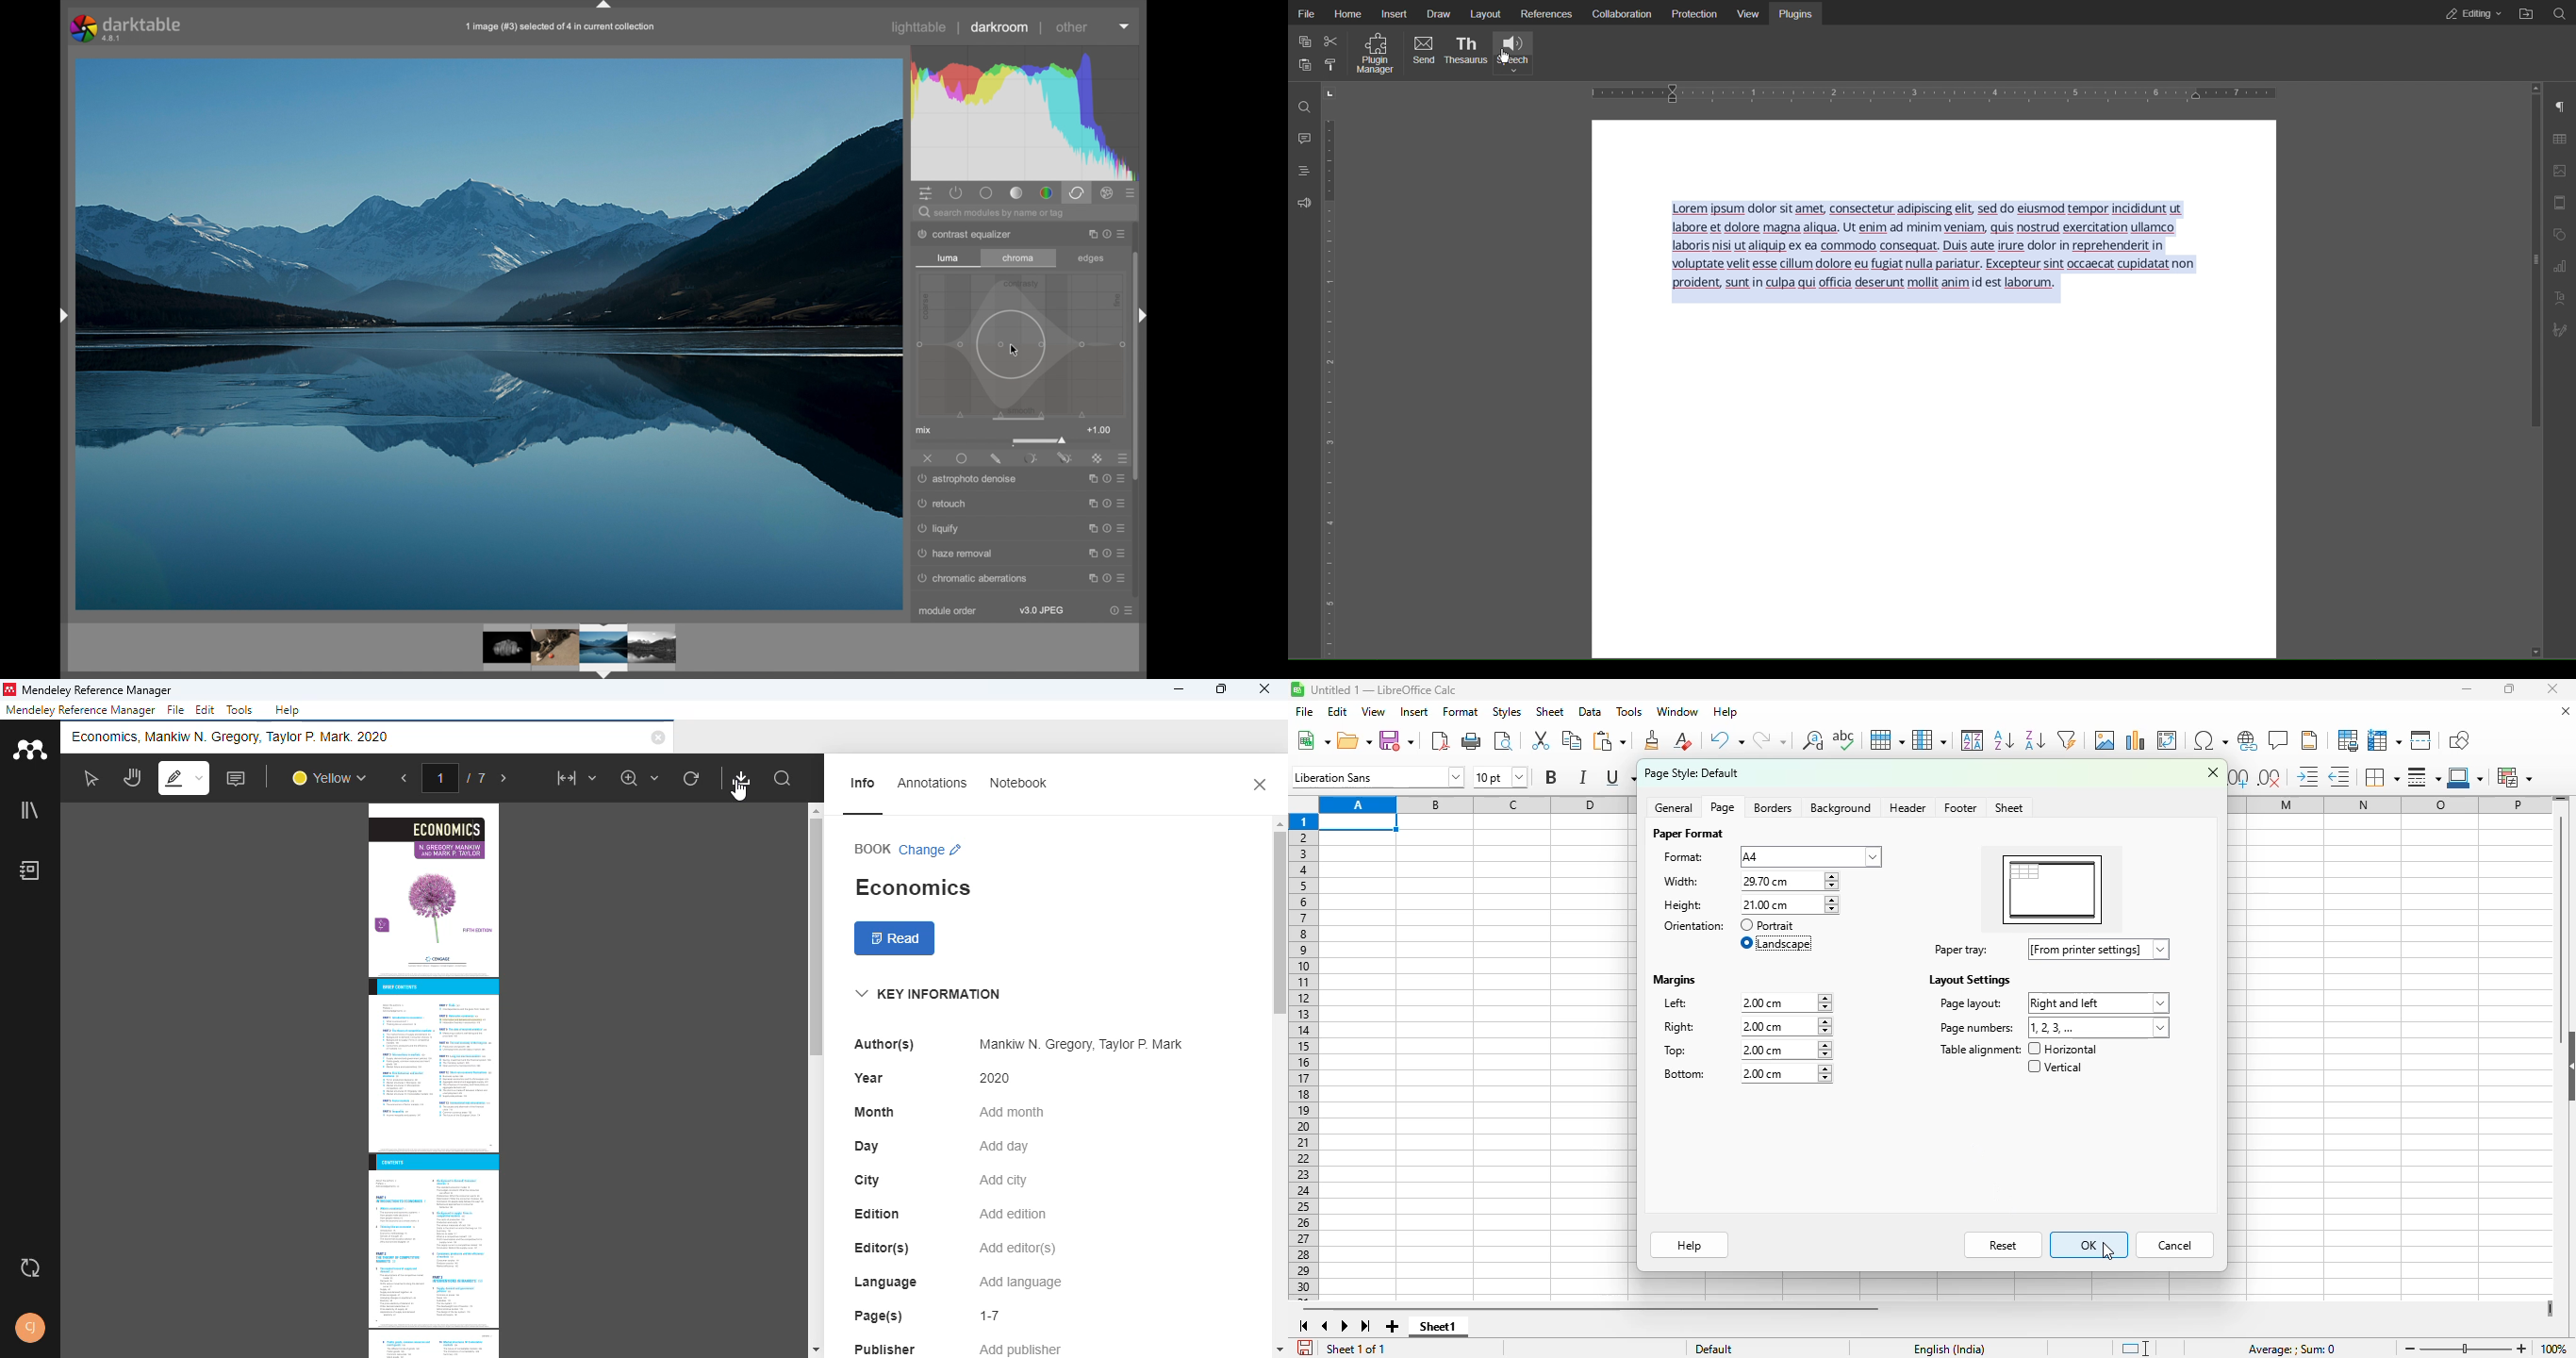 This screenshot has height=1372, width=2576. Describe the element at coordinates (932, 850) in the screenshot. I see `change` at that location.